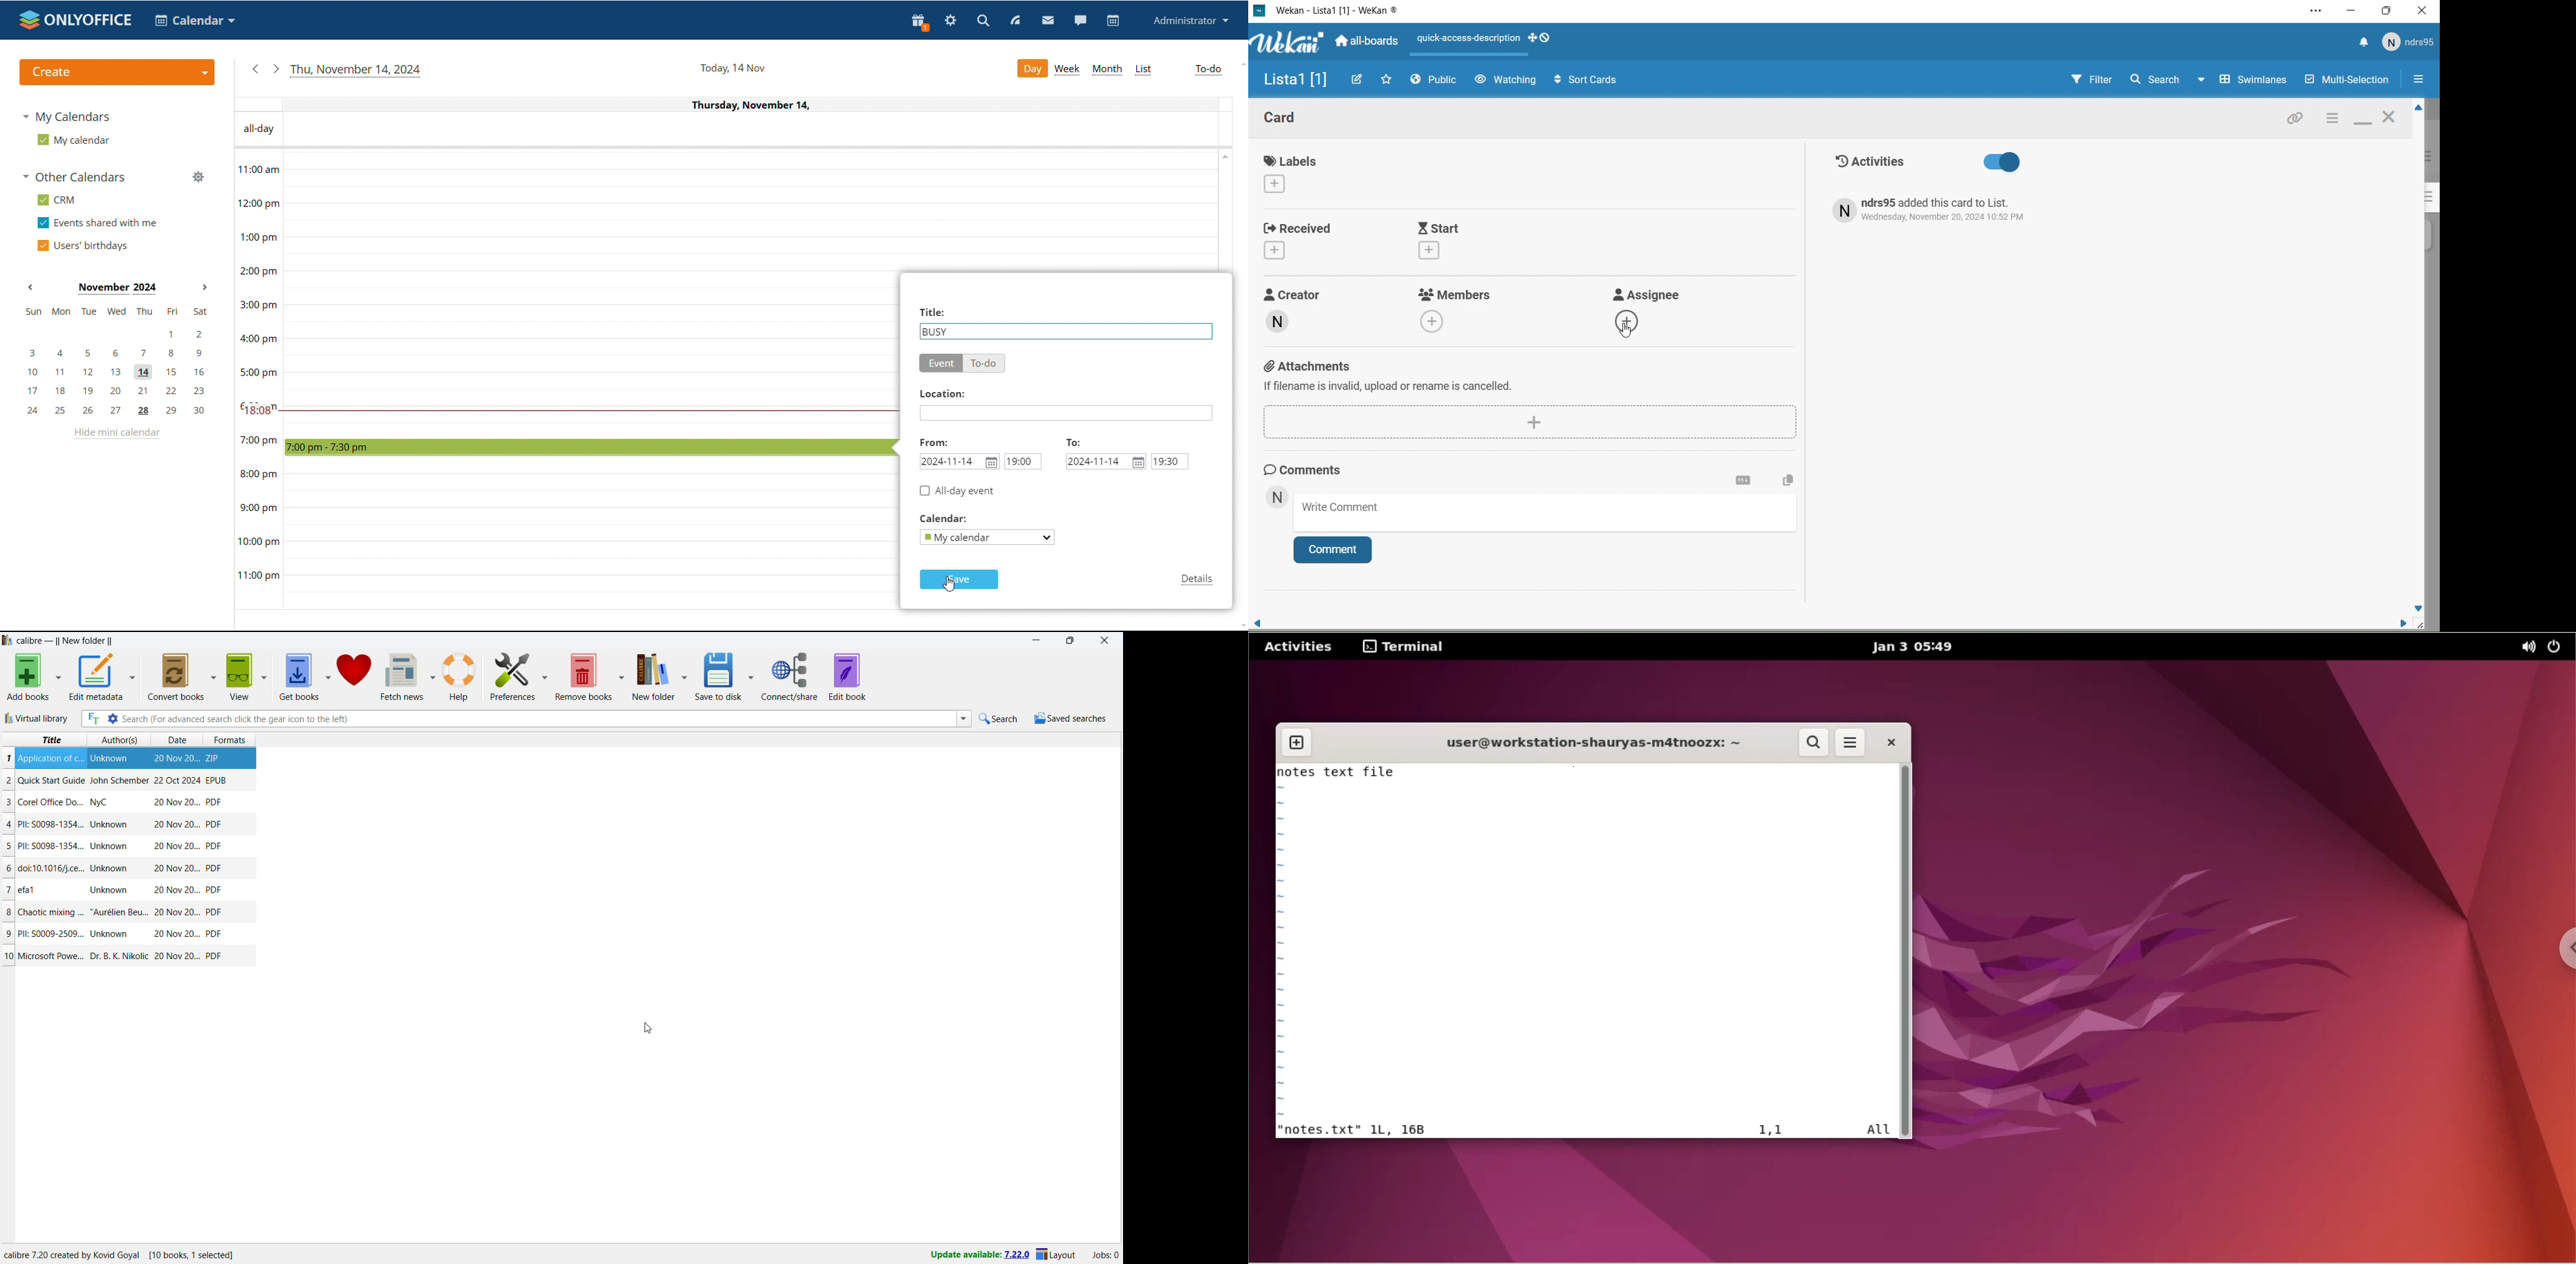 The height and width of the screenshot is (1288, 2576). Describe the element at coordinates (1000, 719) in the screenshot. I see `quick search` at that location.